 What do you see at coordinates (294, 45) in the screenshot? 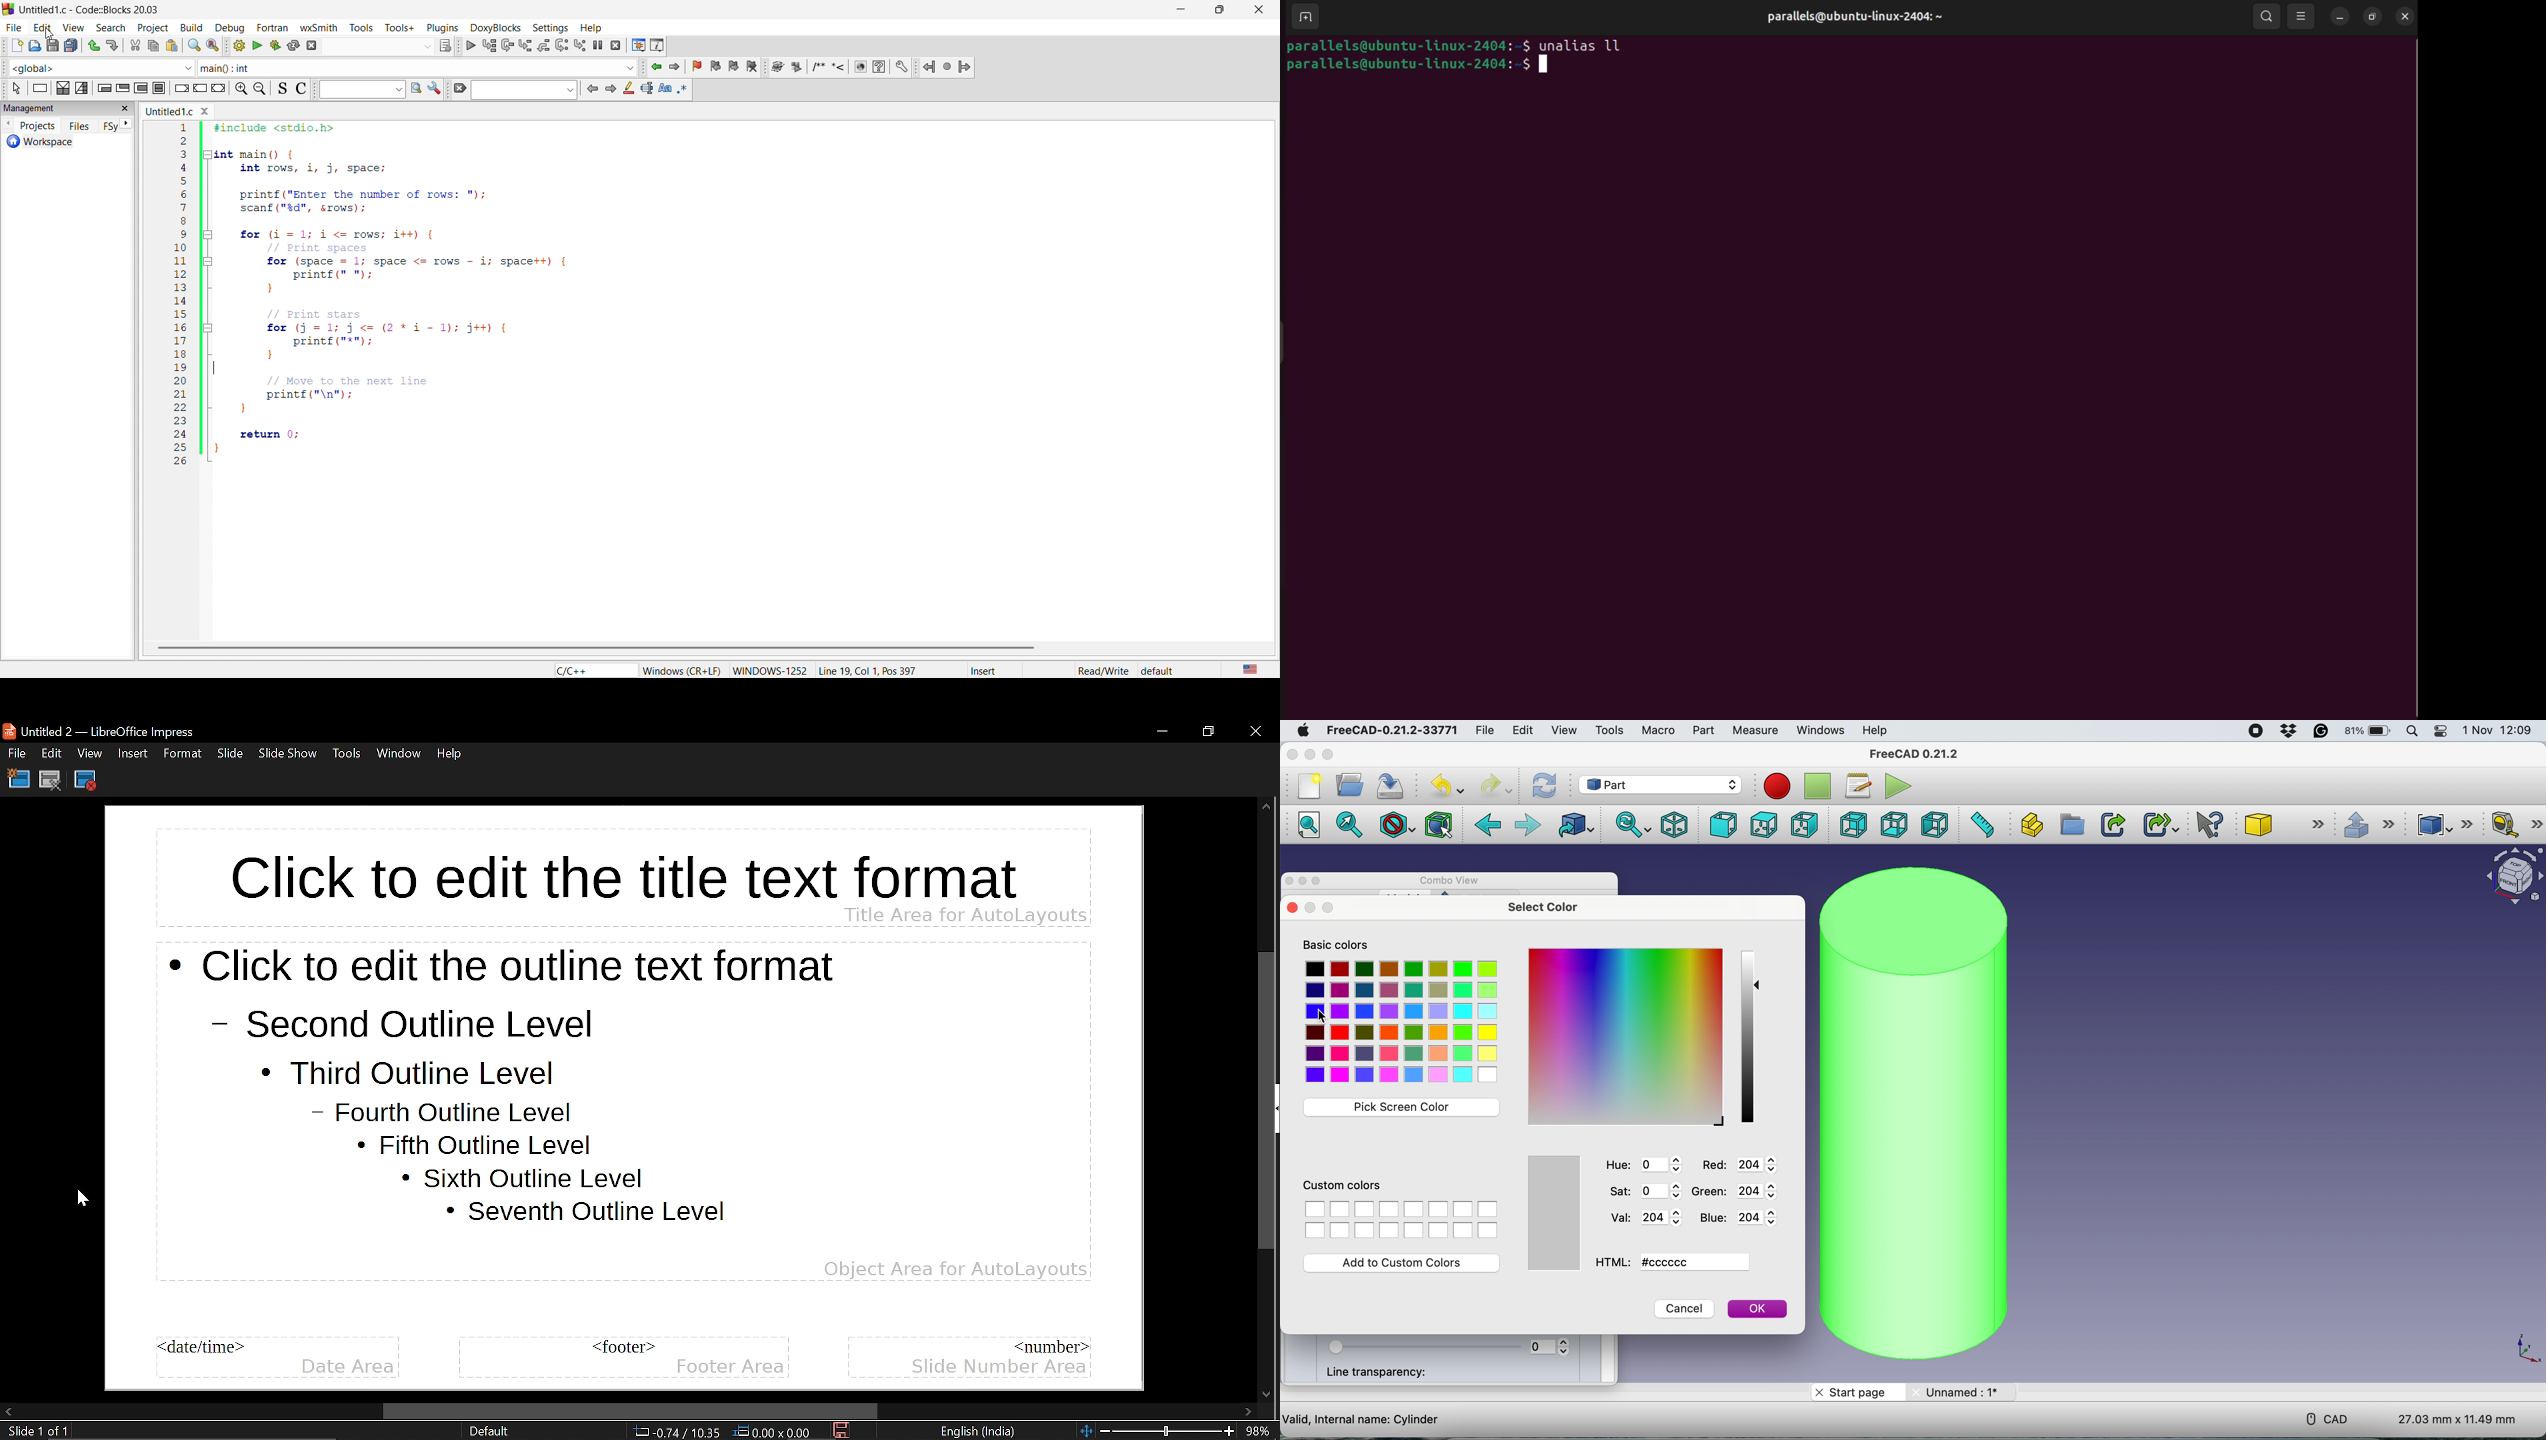
I see `rebuild` at bounding box center [294, 45].